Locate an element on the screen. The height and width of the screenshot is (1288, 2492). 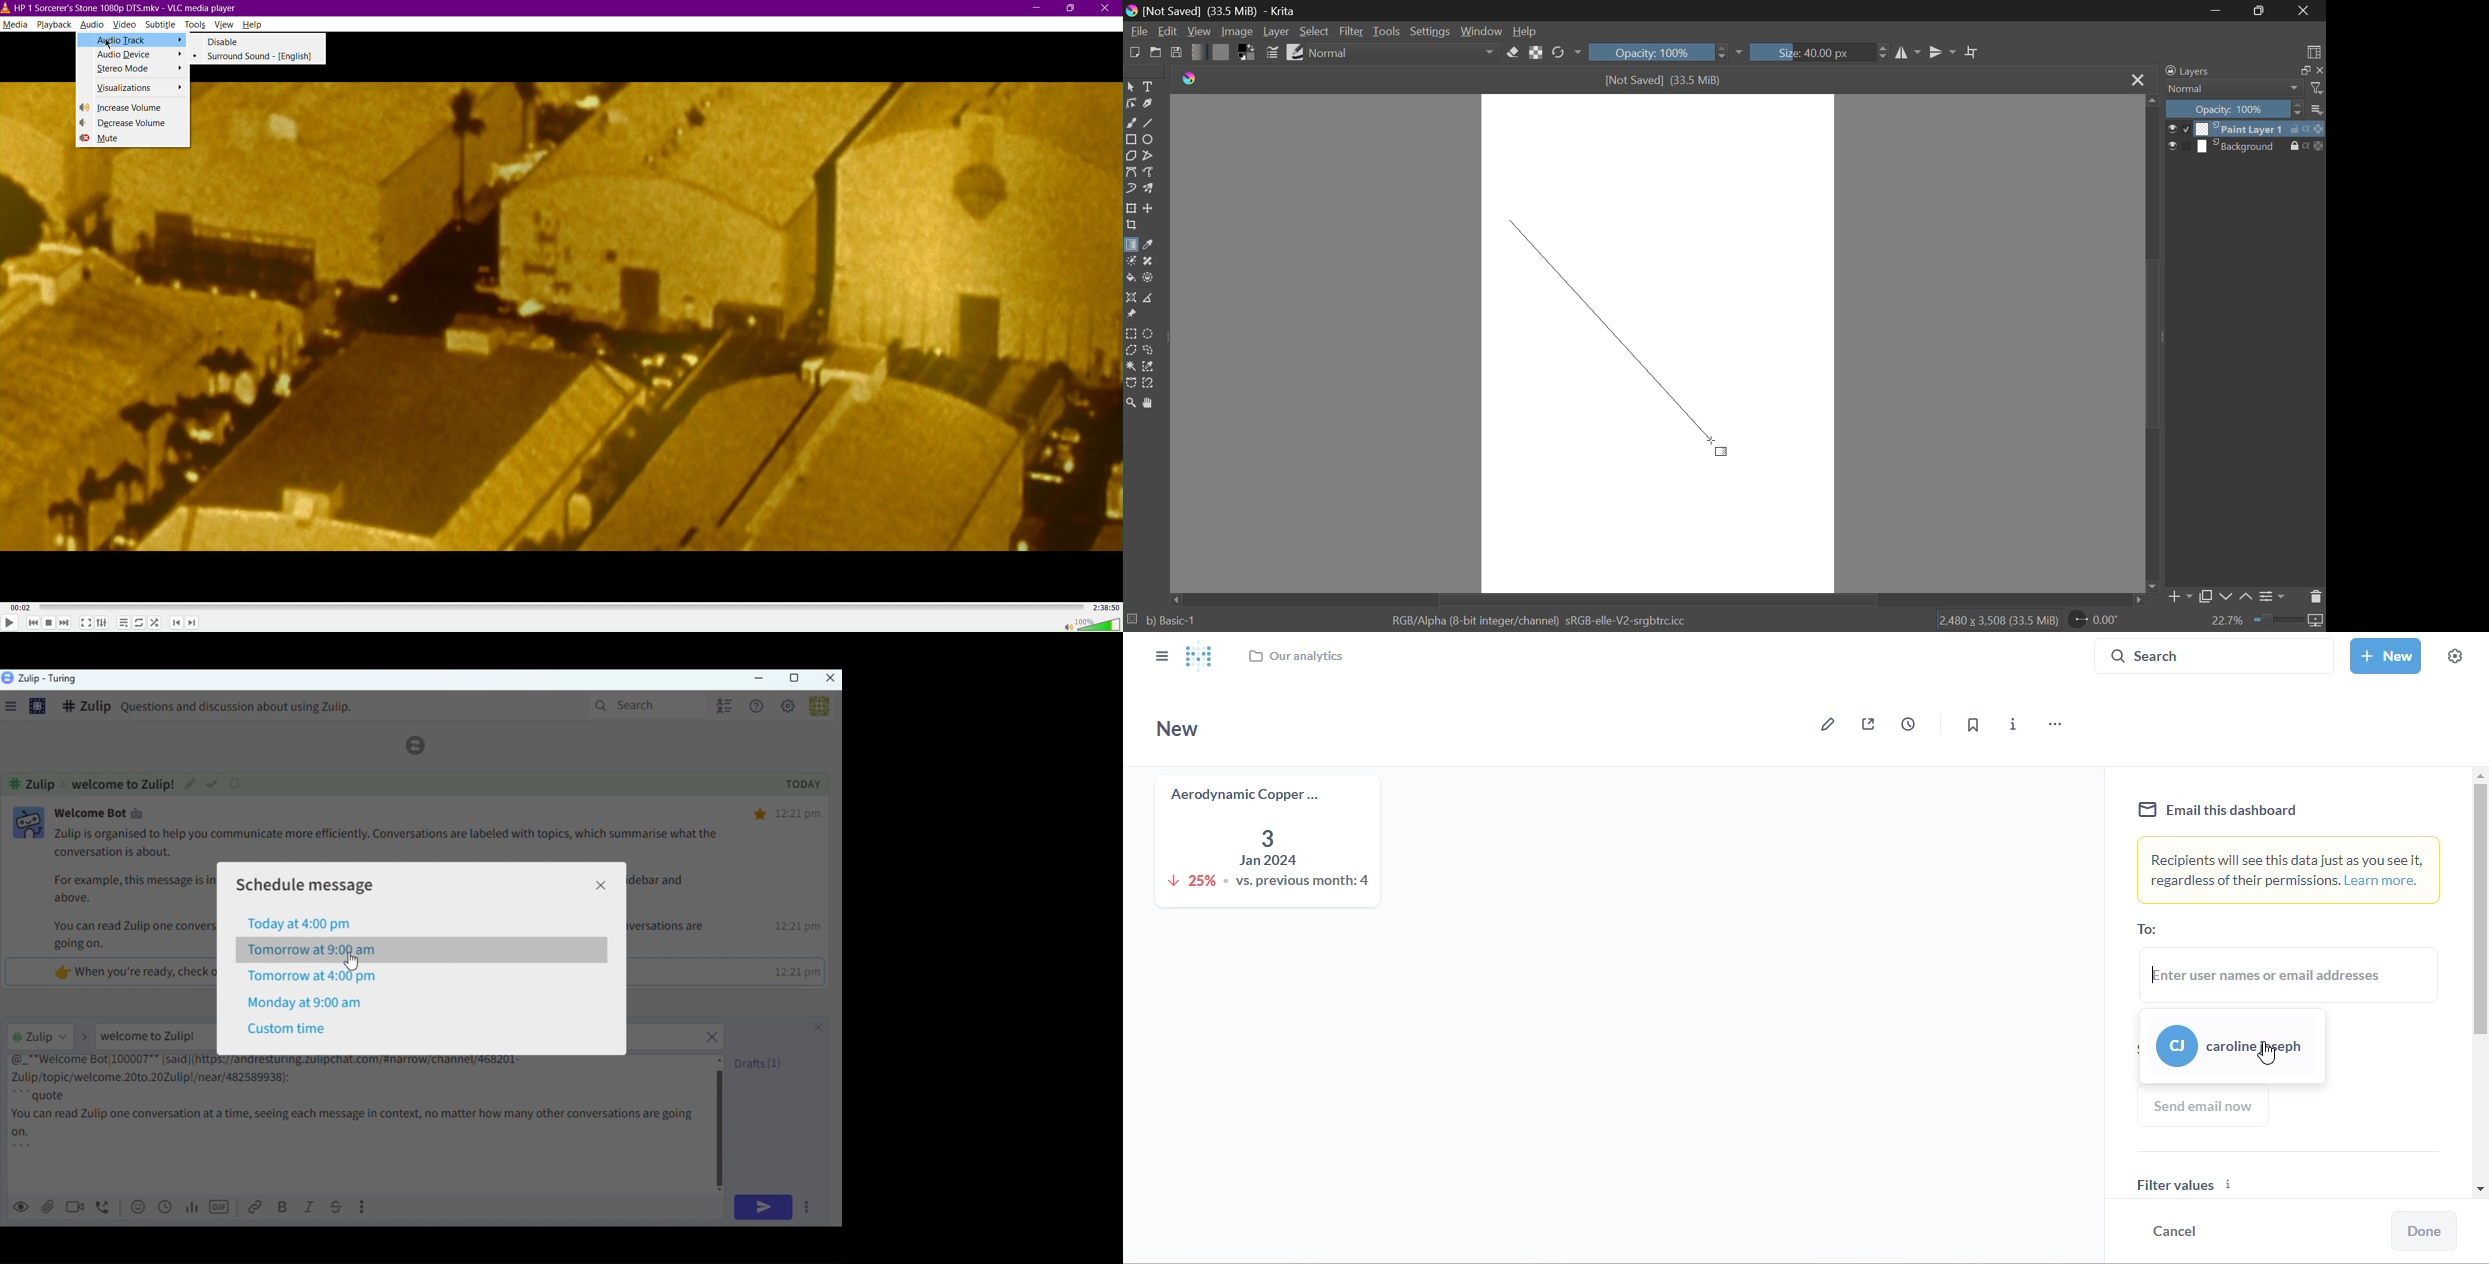
Playlist is located at coordinates (122, 623).